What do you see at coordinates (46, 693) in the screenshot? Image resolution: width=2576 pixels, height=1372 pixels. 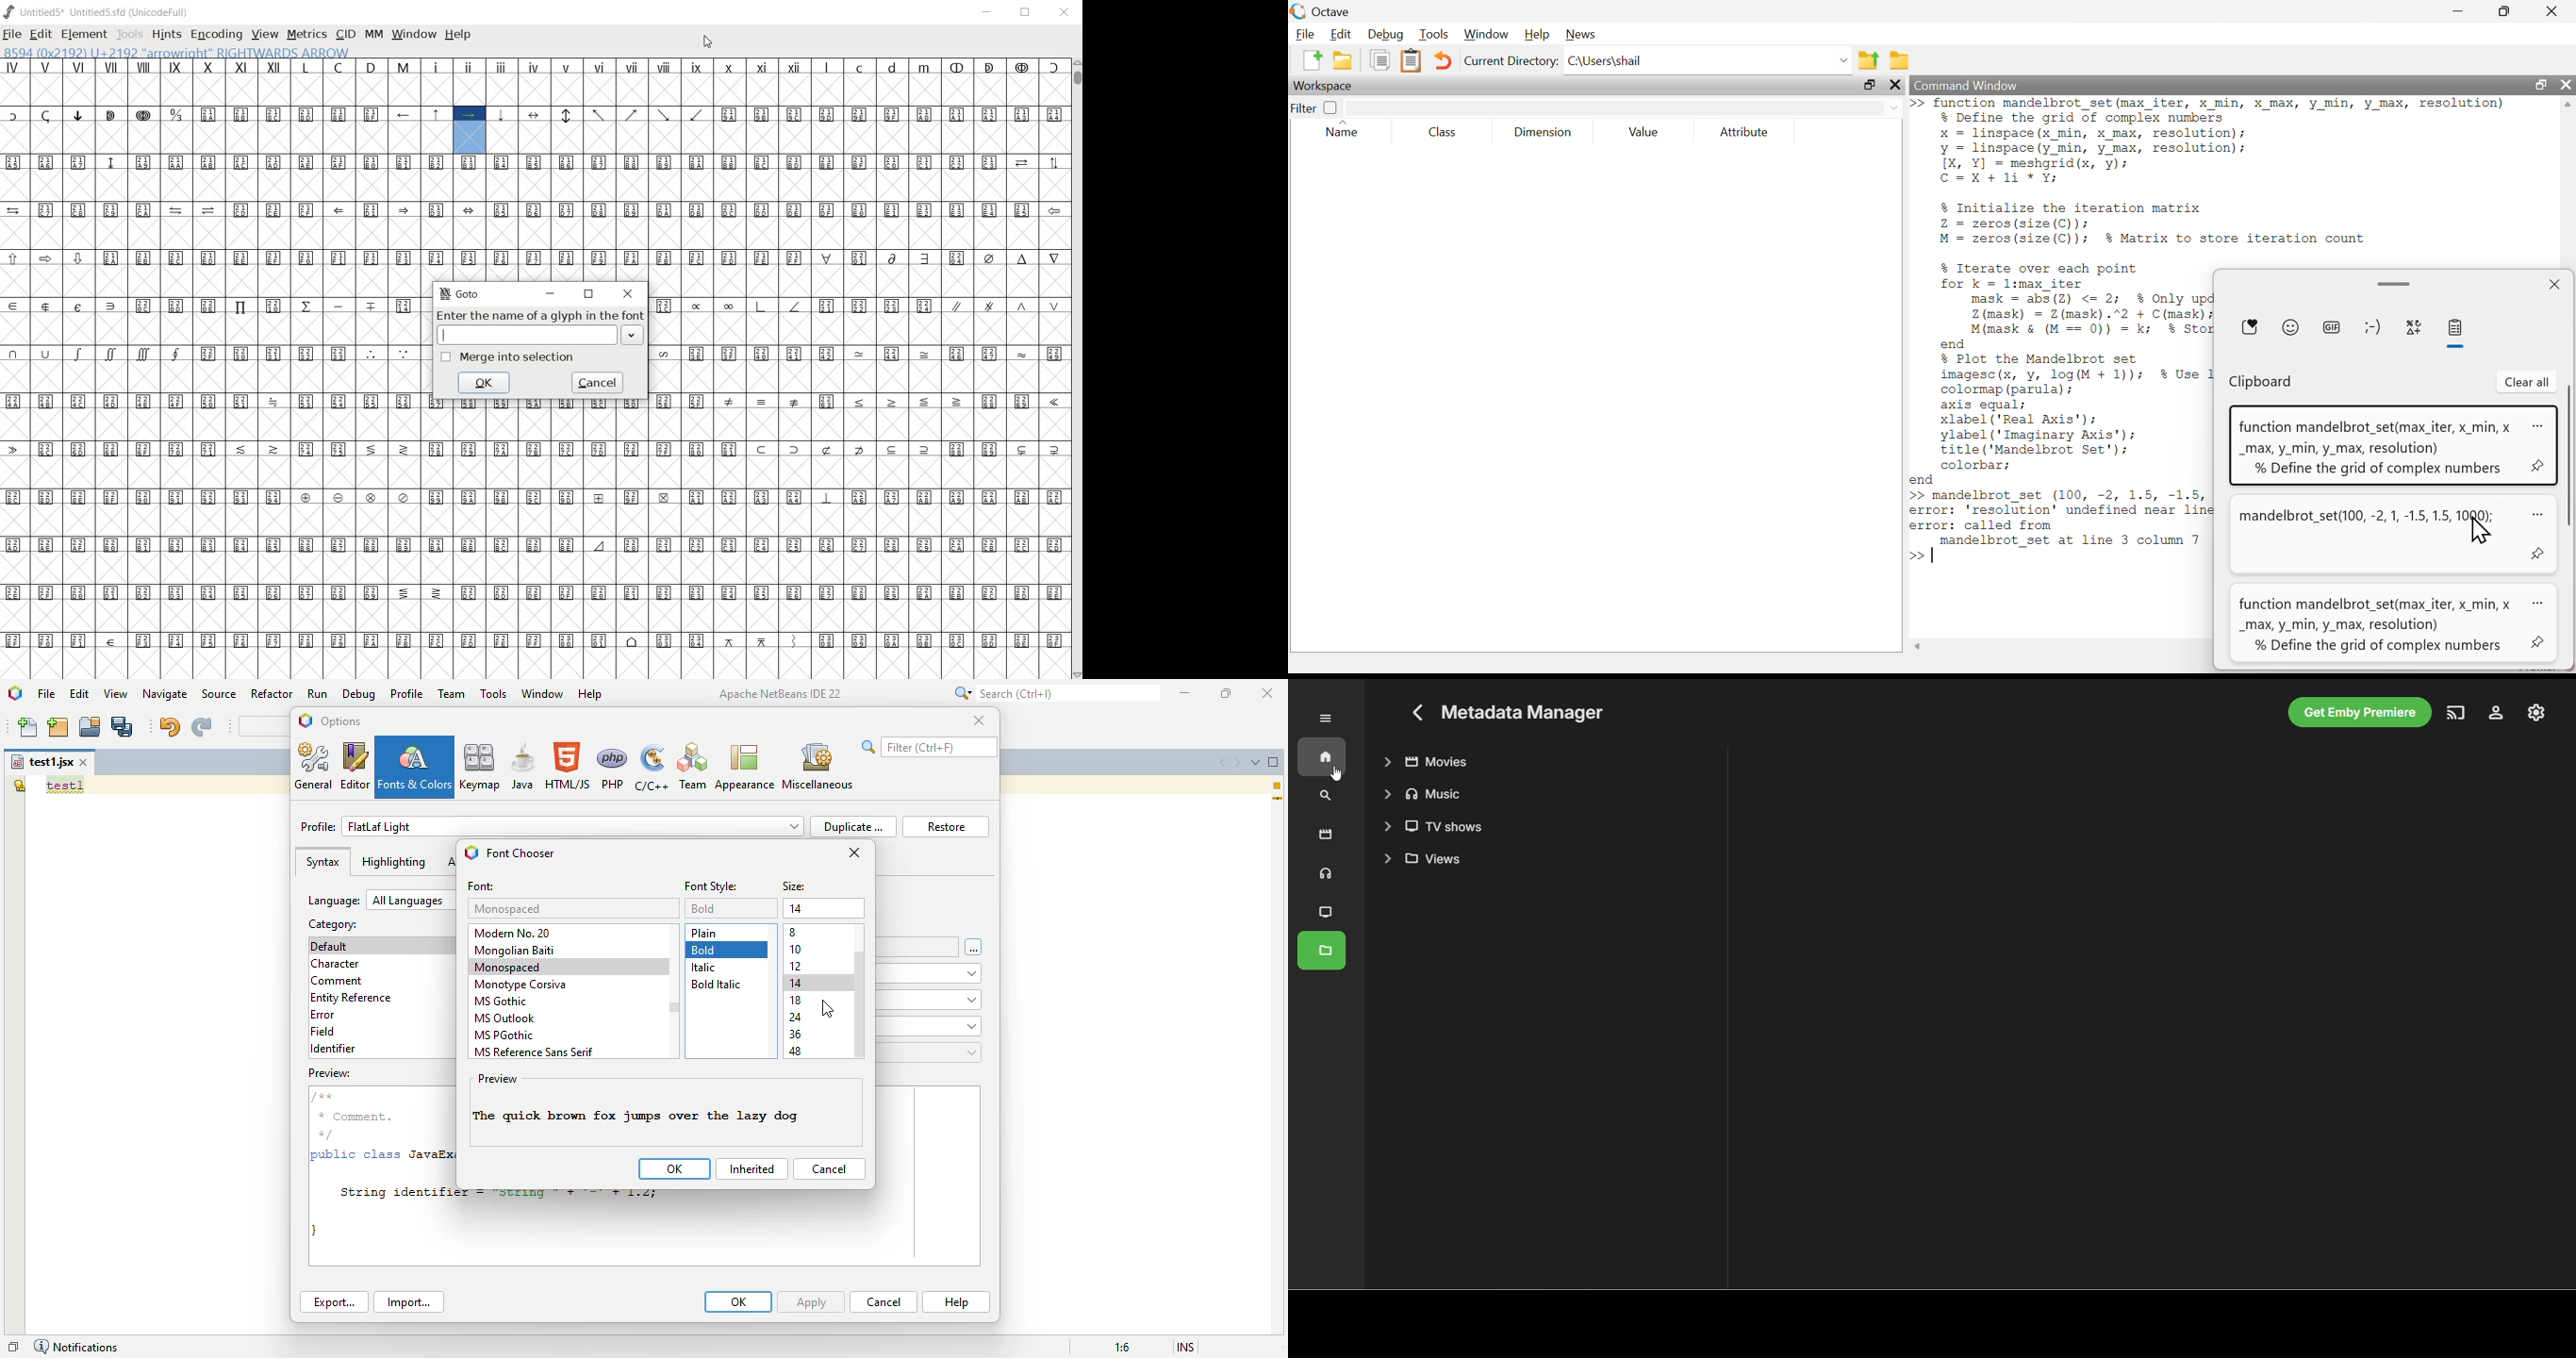 I see `file` at bounding box center [46, 693].